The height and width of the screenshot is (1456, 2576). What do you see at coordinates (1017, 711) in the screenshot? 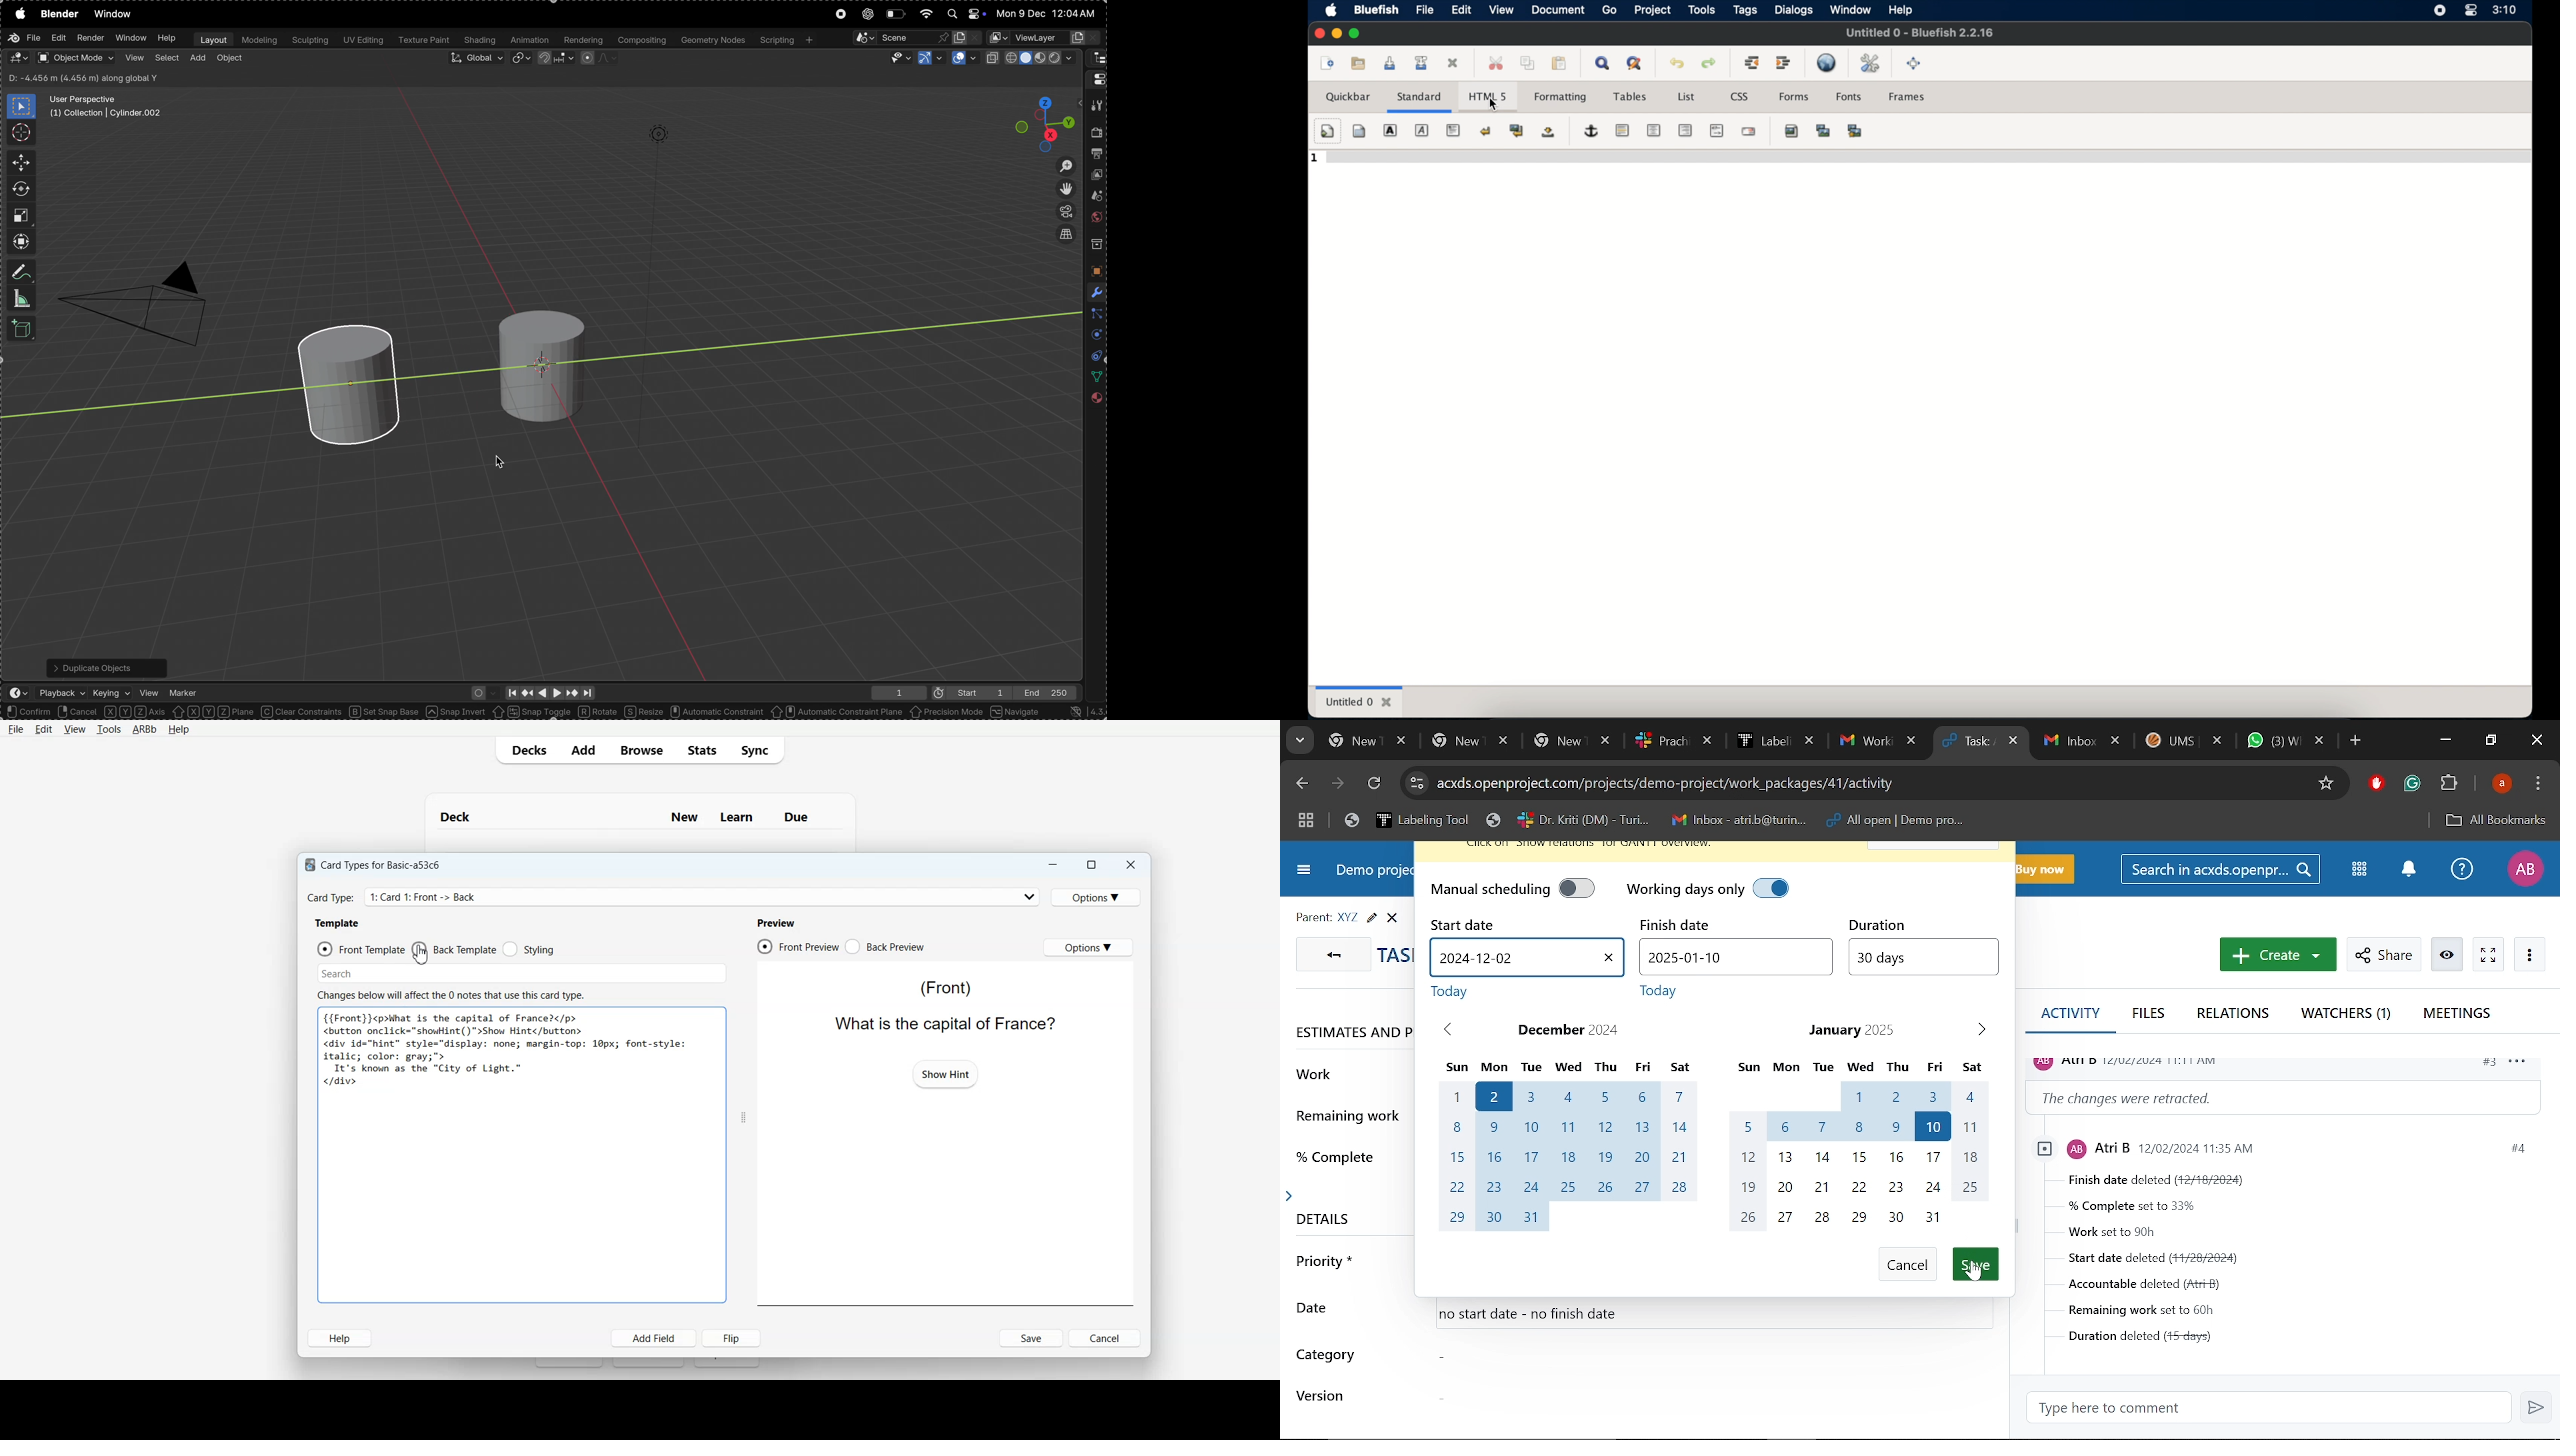
I see `navigate` at bounding box center [1017, 711].